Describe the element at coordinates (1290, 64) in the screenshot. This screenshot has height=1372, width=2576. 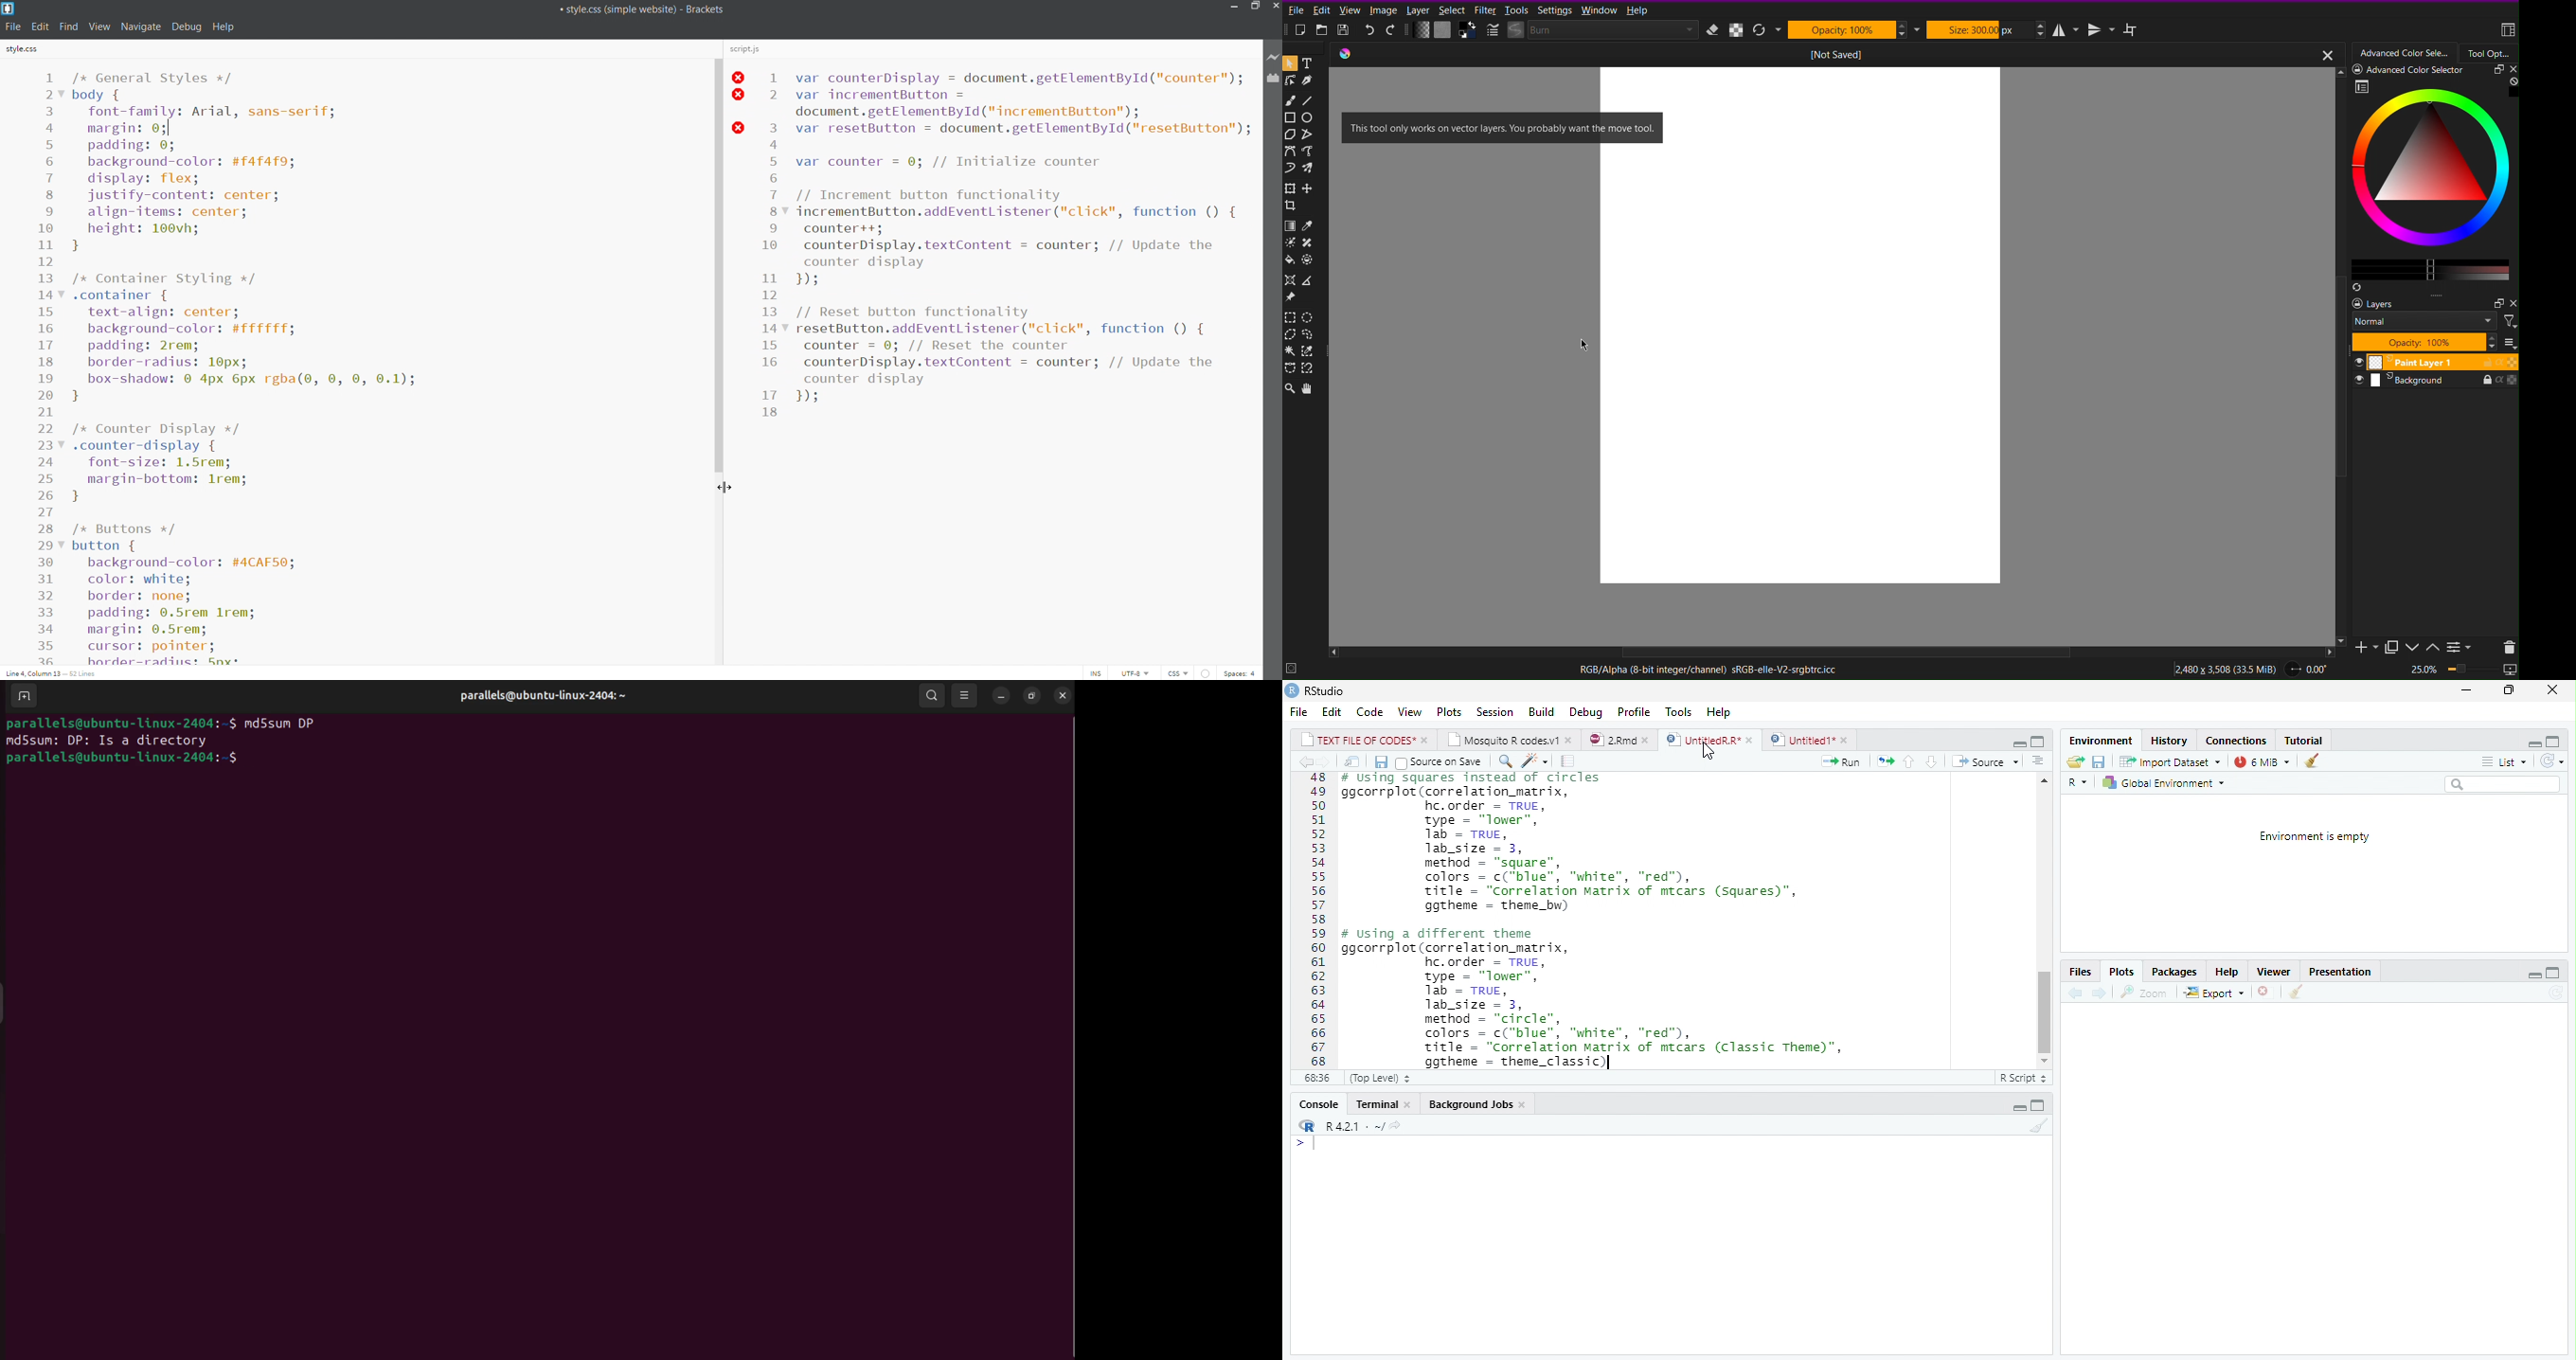
I see `Pointer` at that location.